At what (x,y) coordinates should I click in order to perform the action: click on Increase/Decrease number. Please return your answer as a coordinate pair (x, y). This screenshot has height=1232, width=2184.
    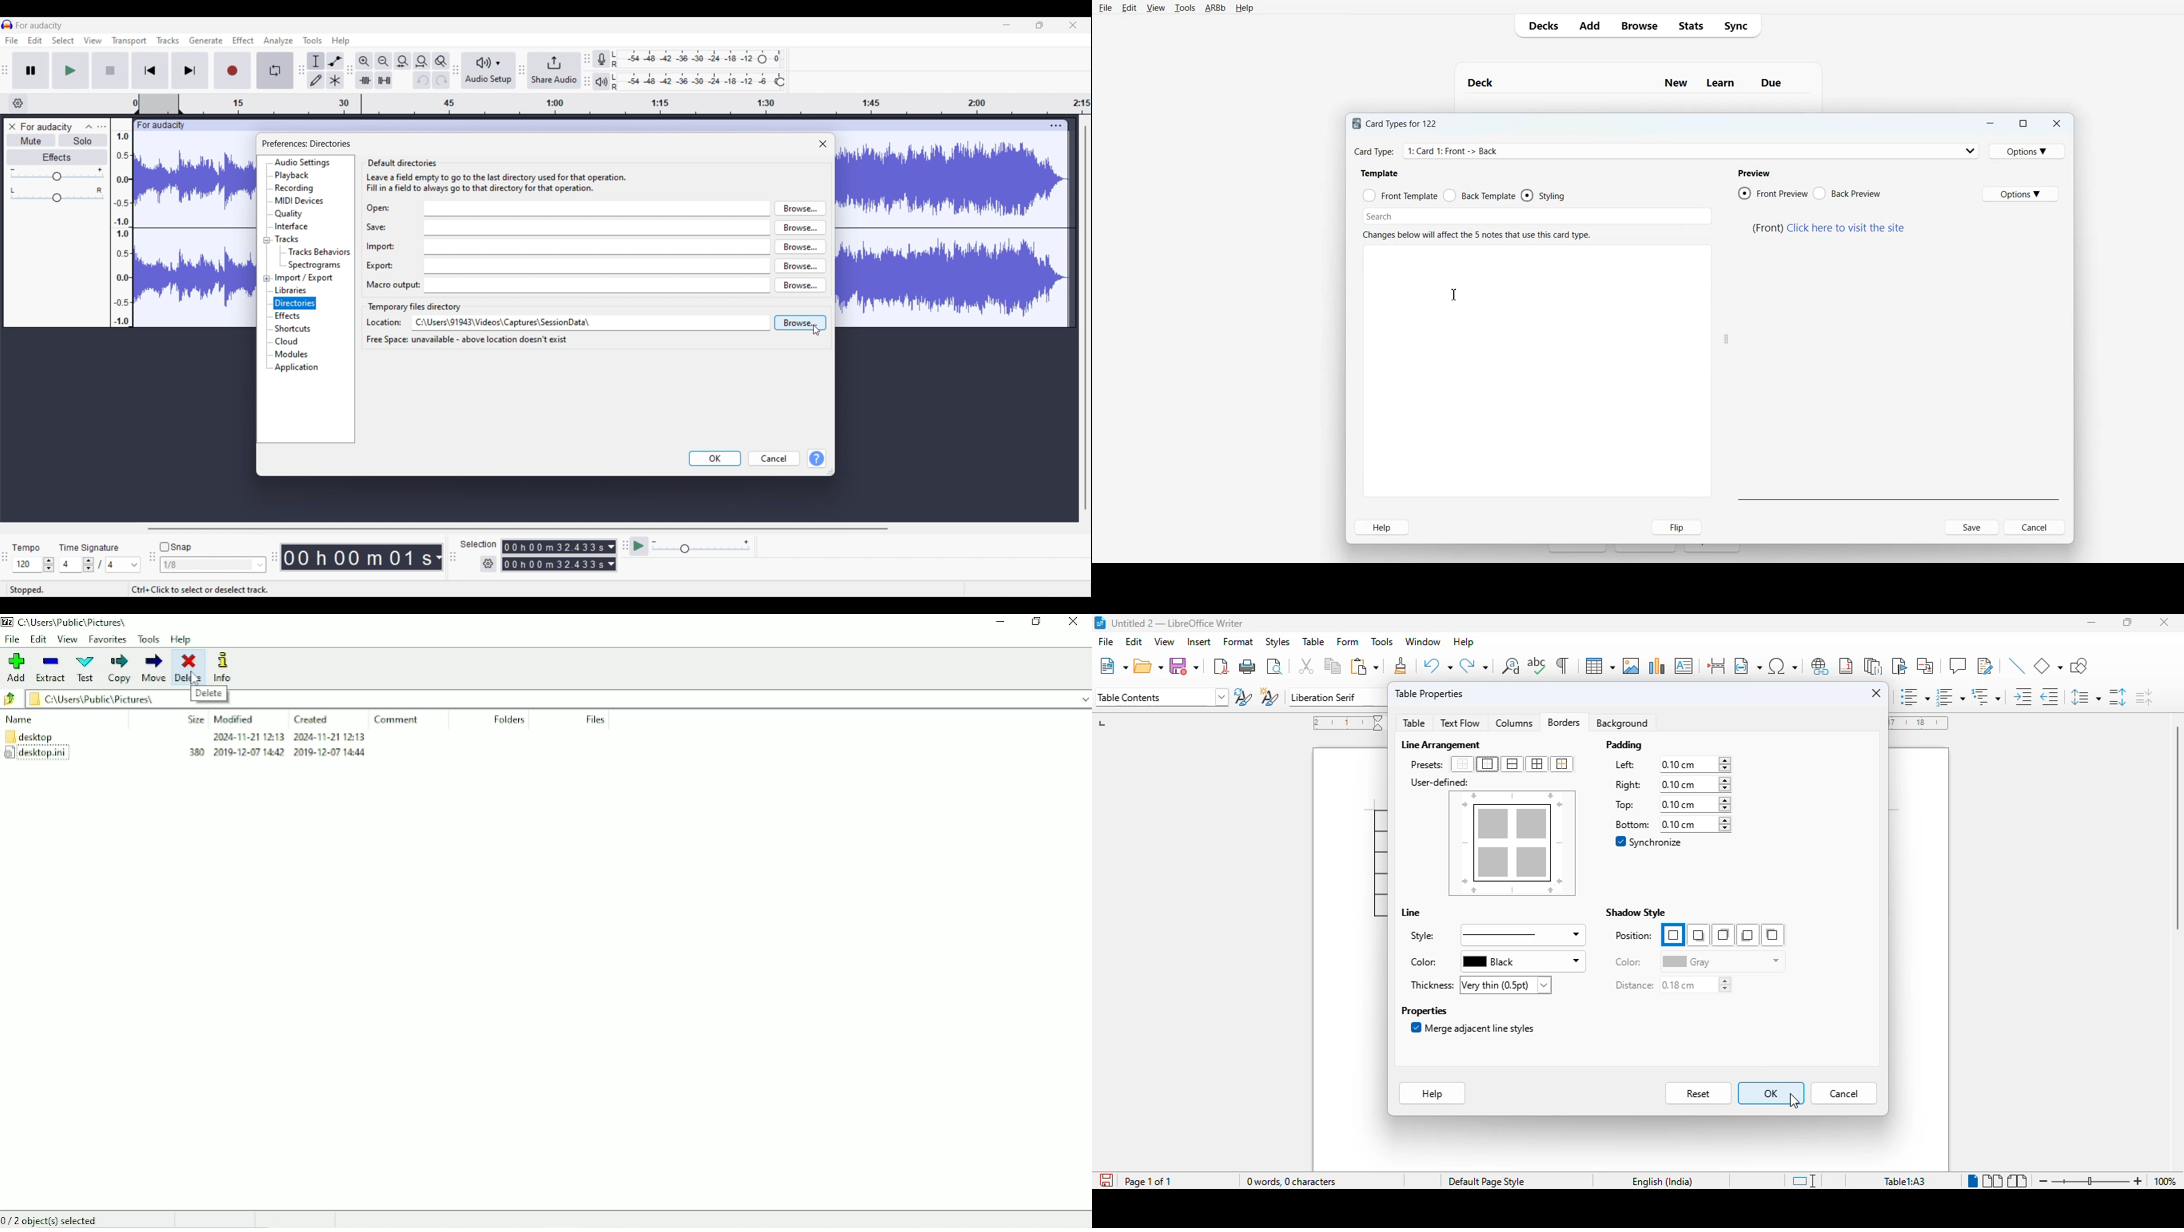
    Looking at the image, I should click on (89, 565).